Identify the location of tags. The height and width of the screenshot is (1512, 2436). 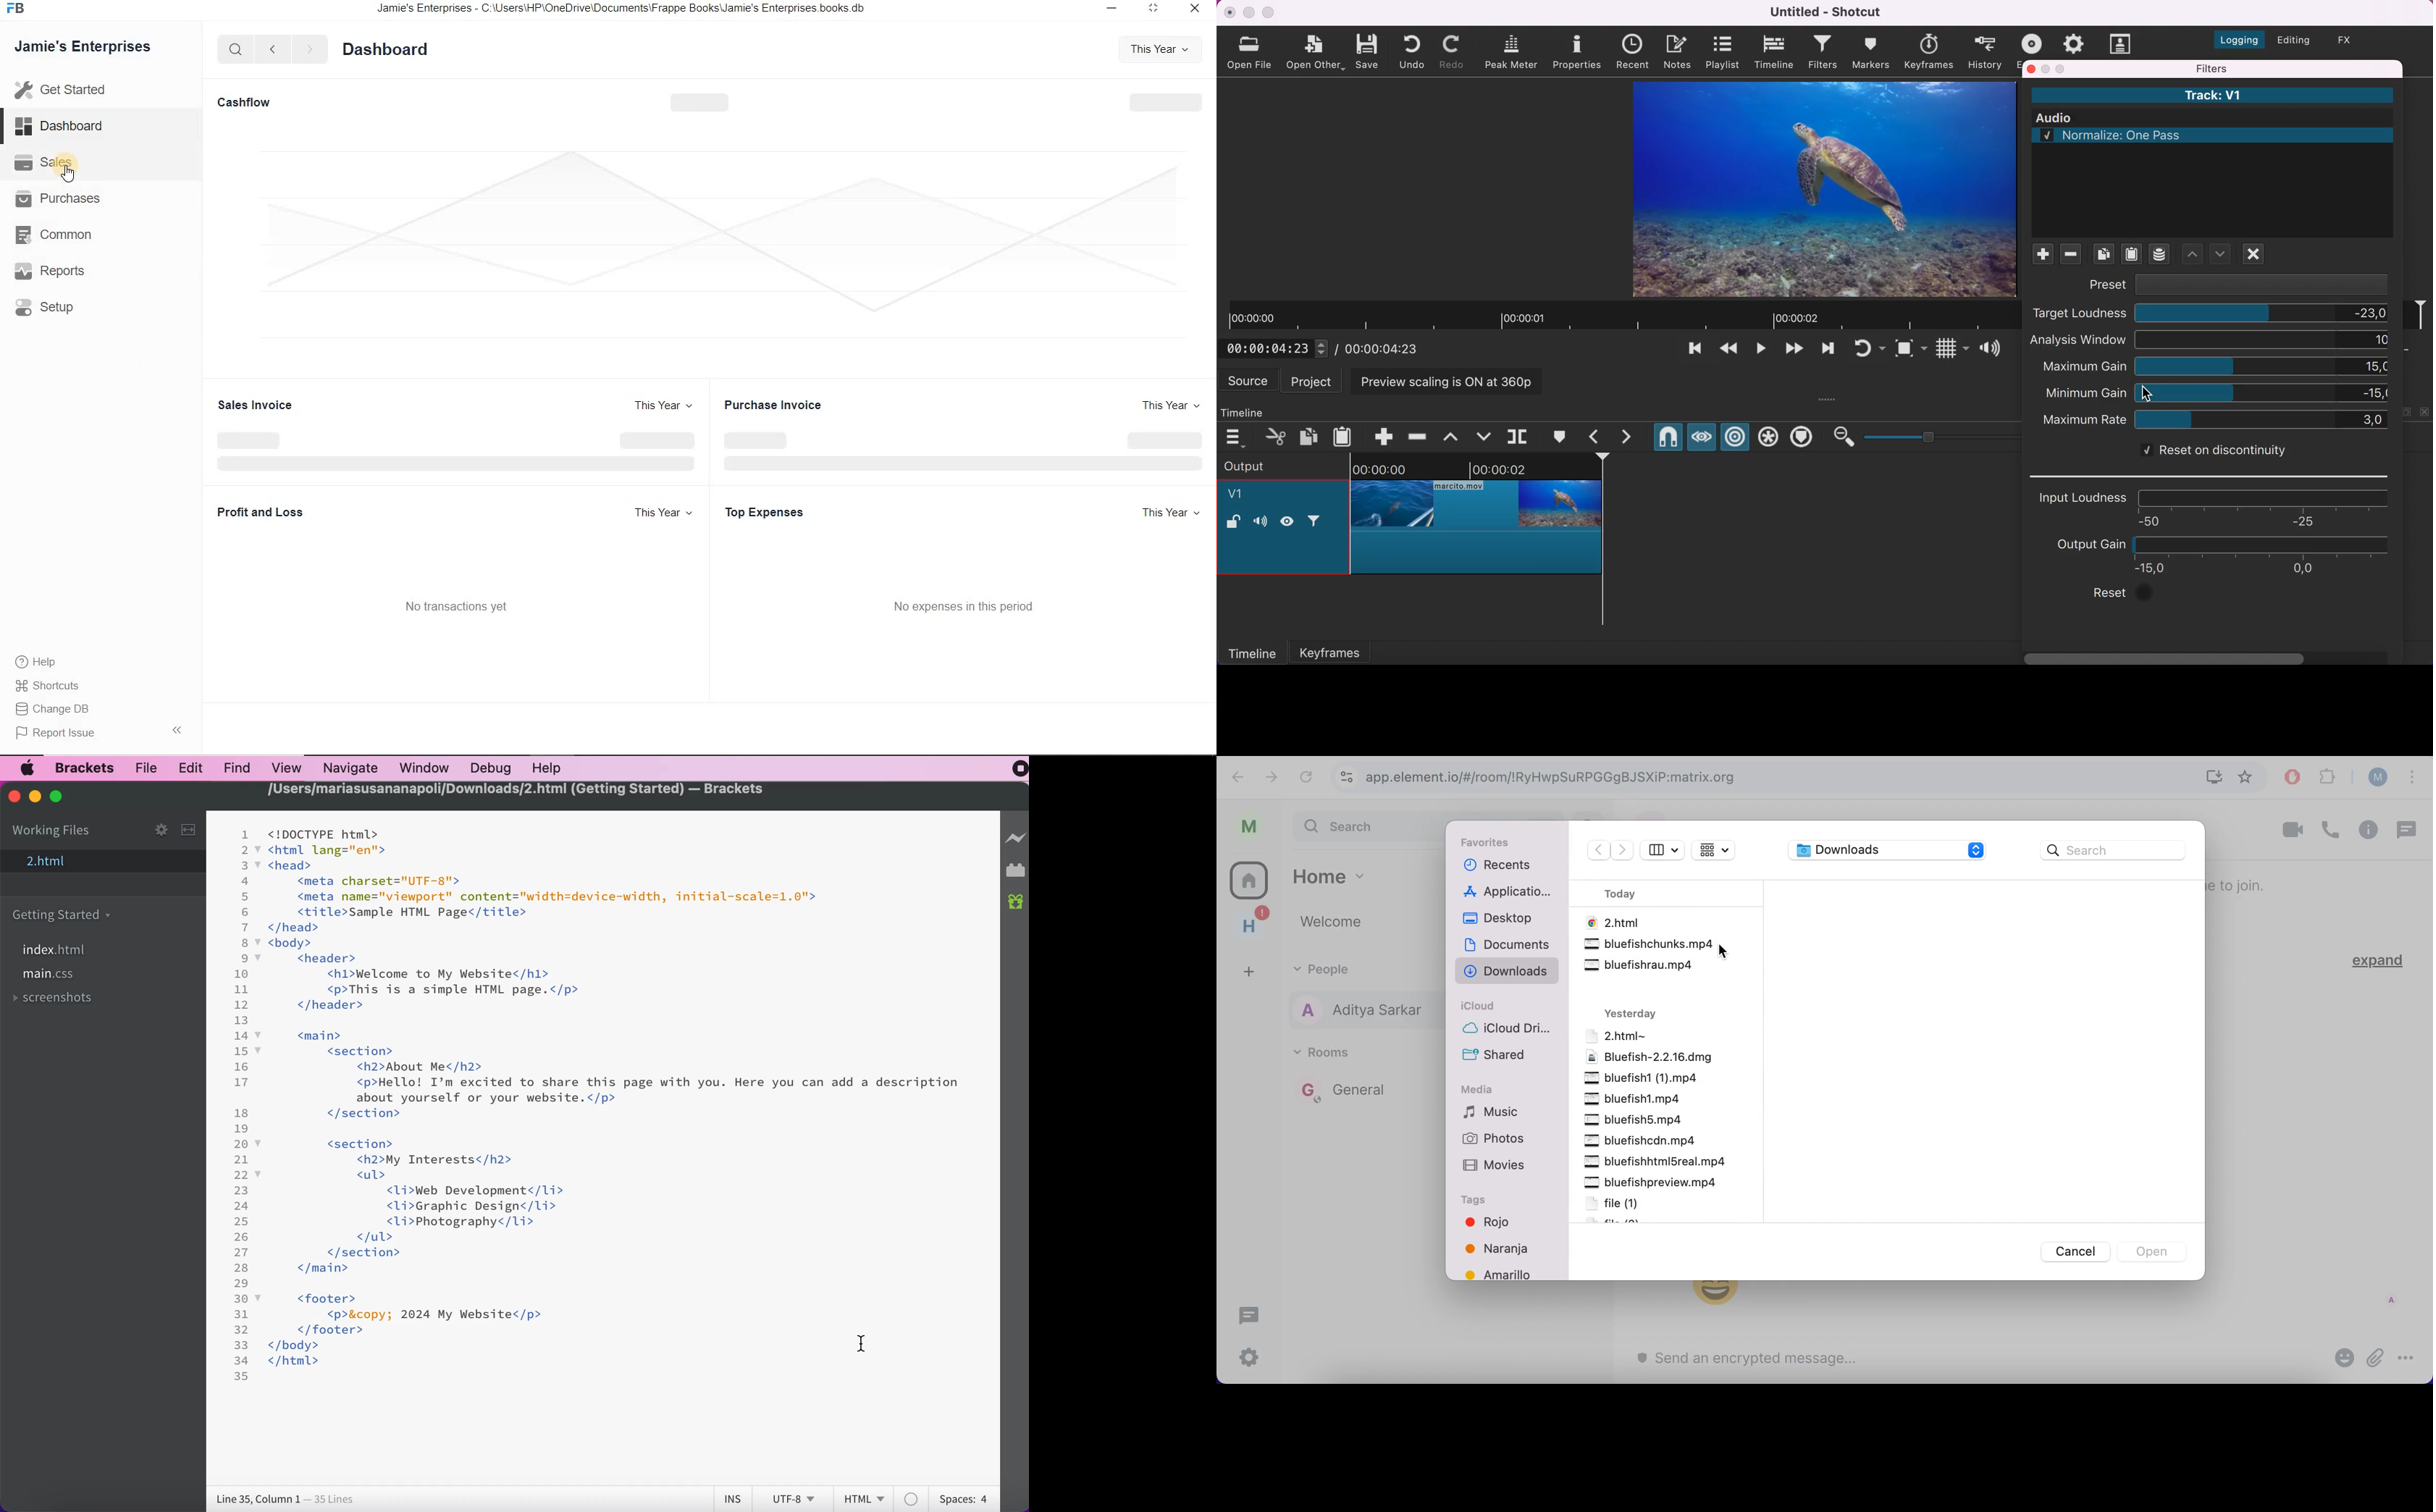
(1483, 1199).